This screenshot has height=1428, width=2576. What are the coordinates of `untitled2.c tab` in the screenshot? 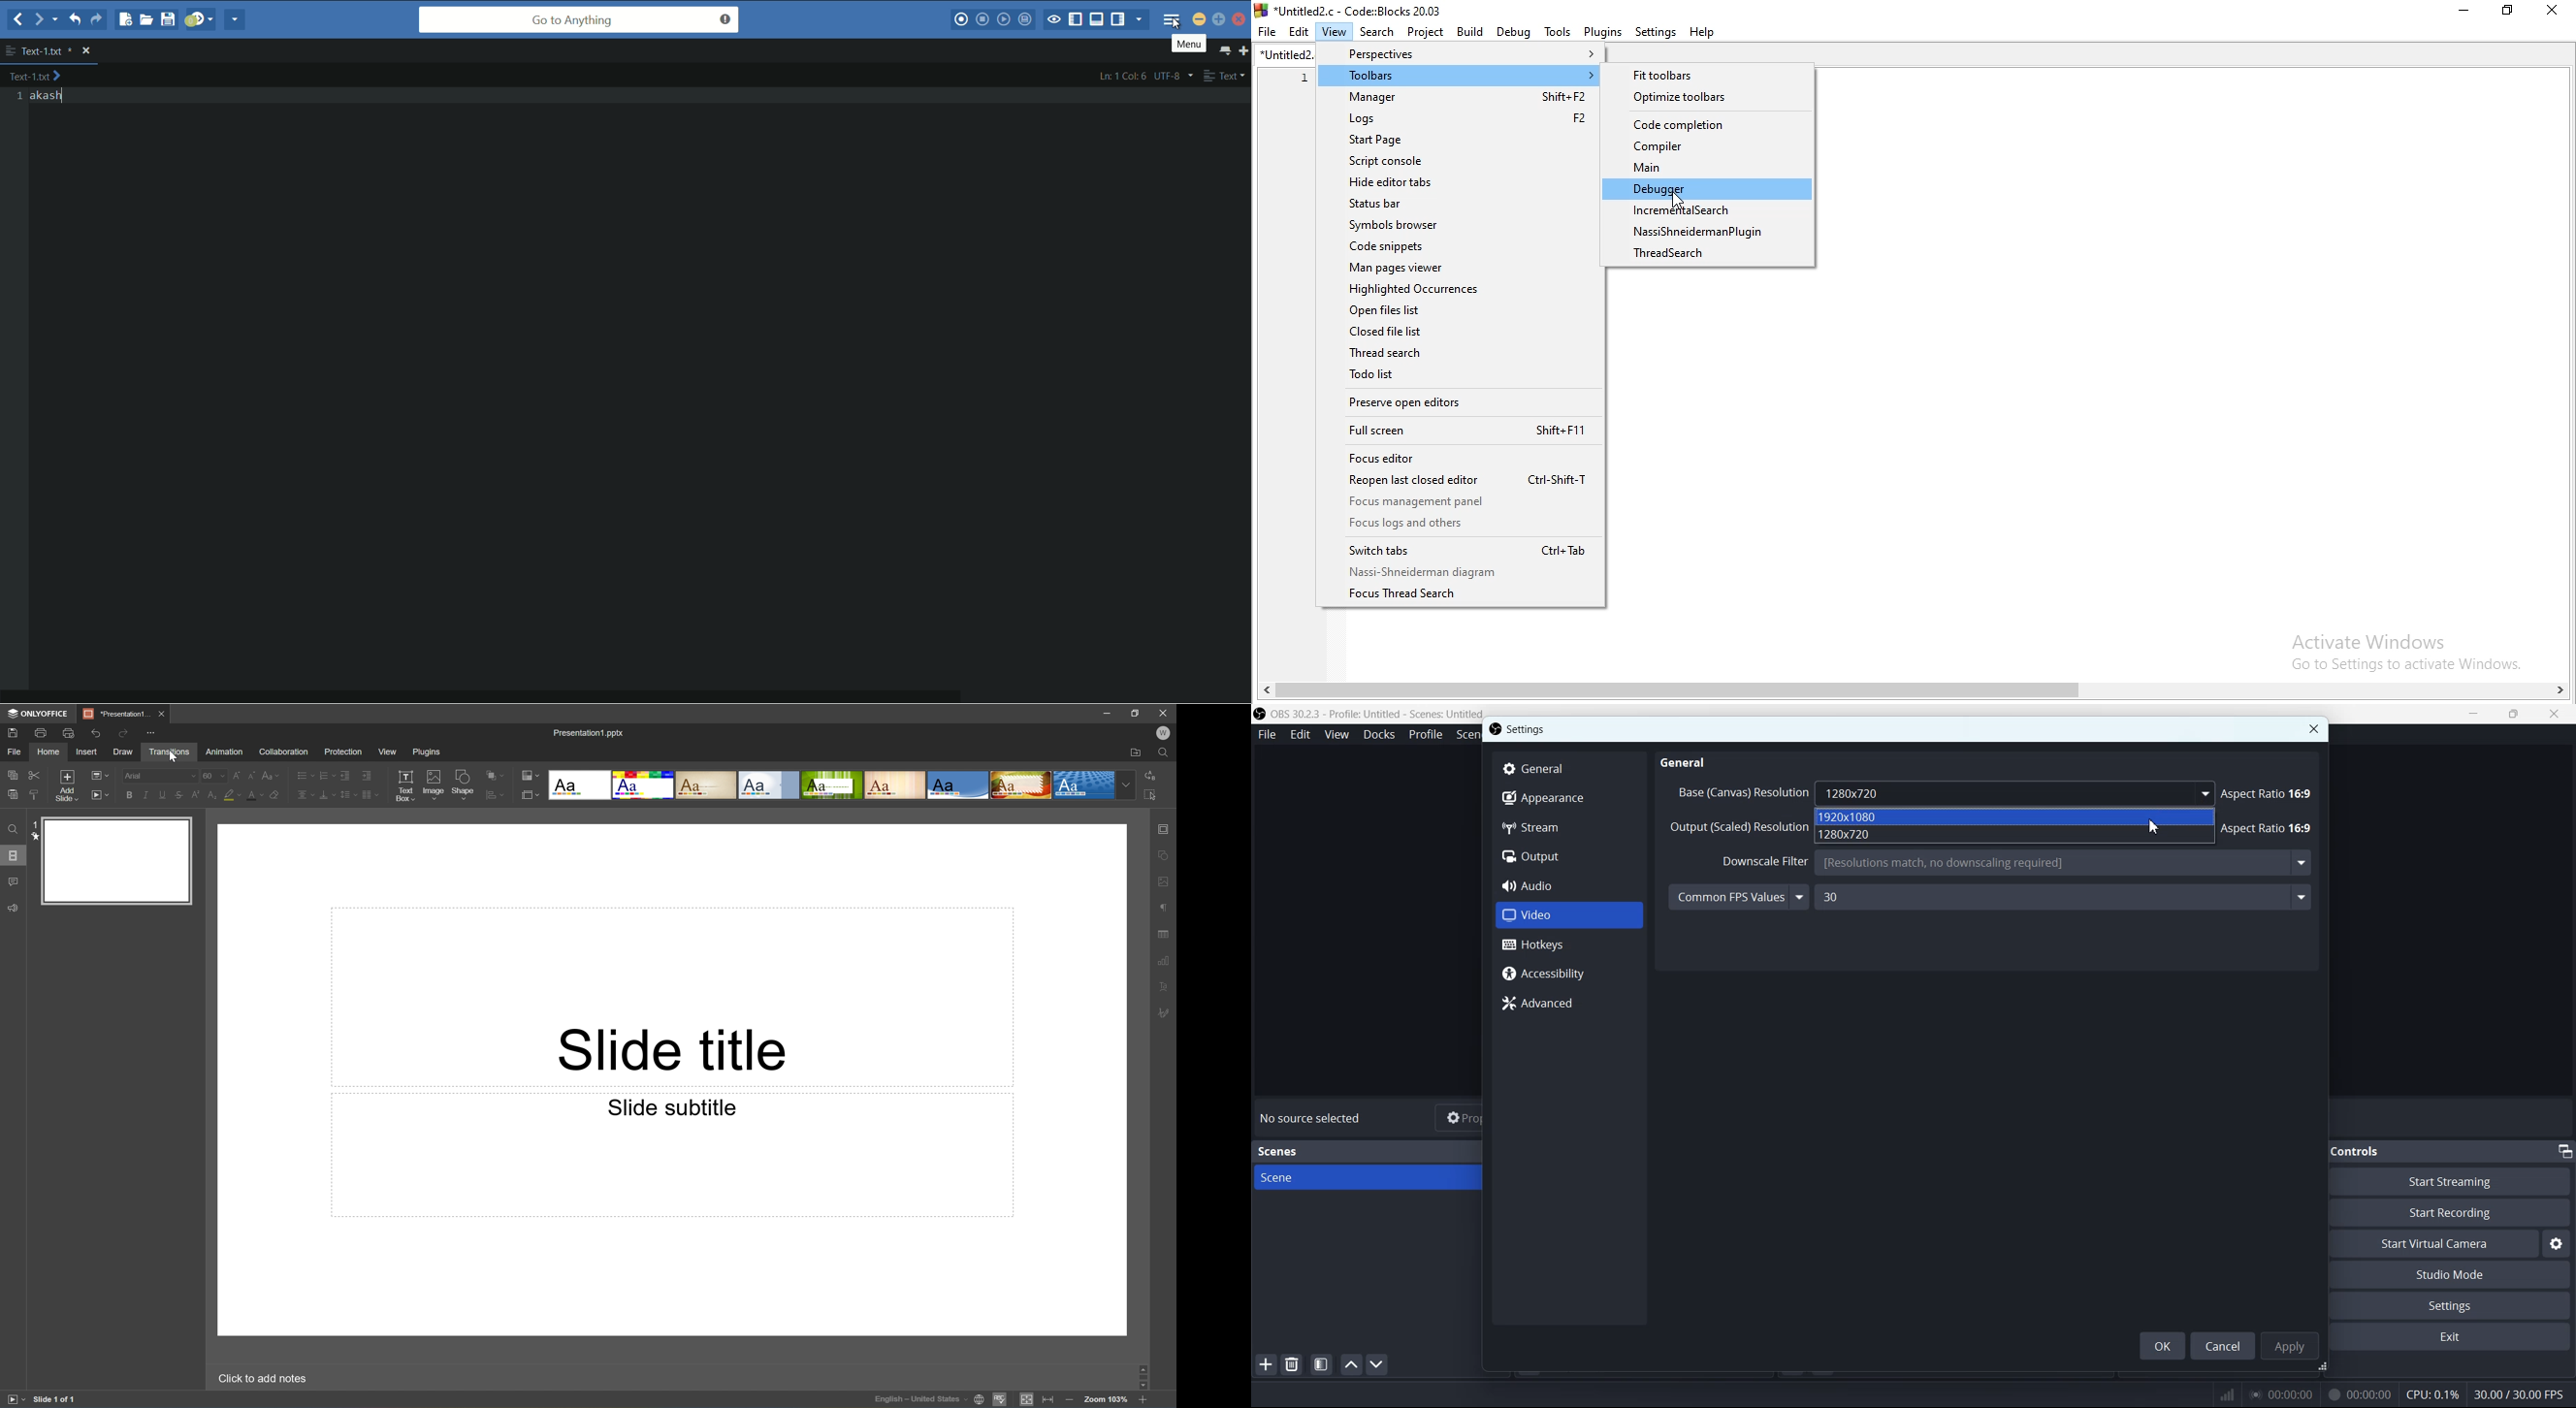 It's located at (1280, 55).